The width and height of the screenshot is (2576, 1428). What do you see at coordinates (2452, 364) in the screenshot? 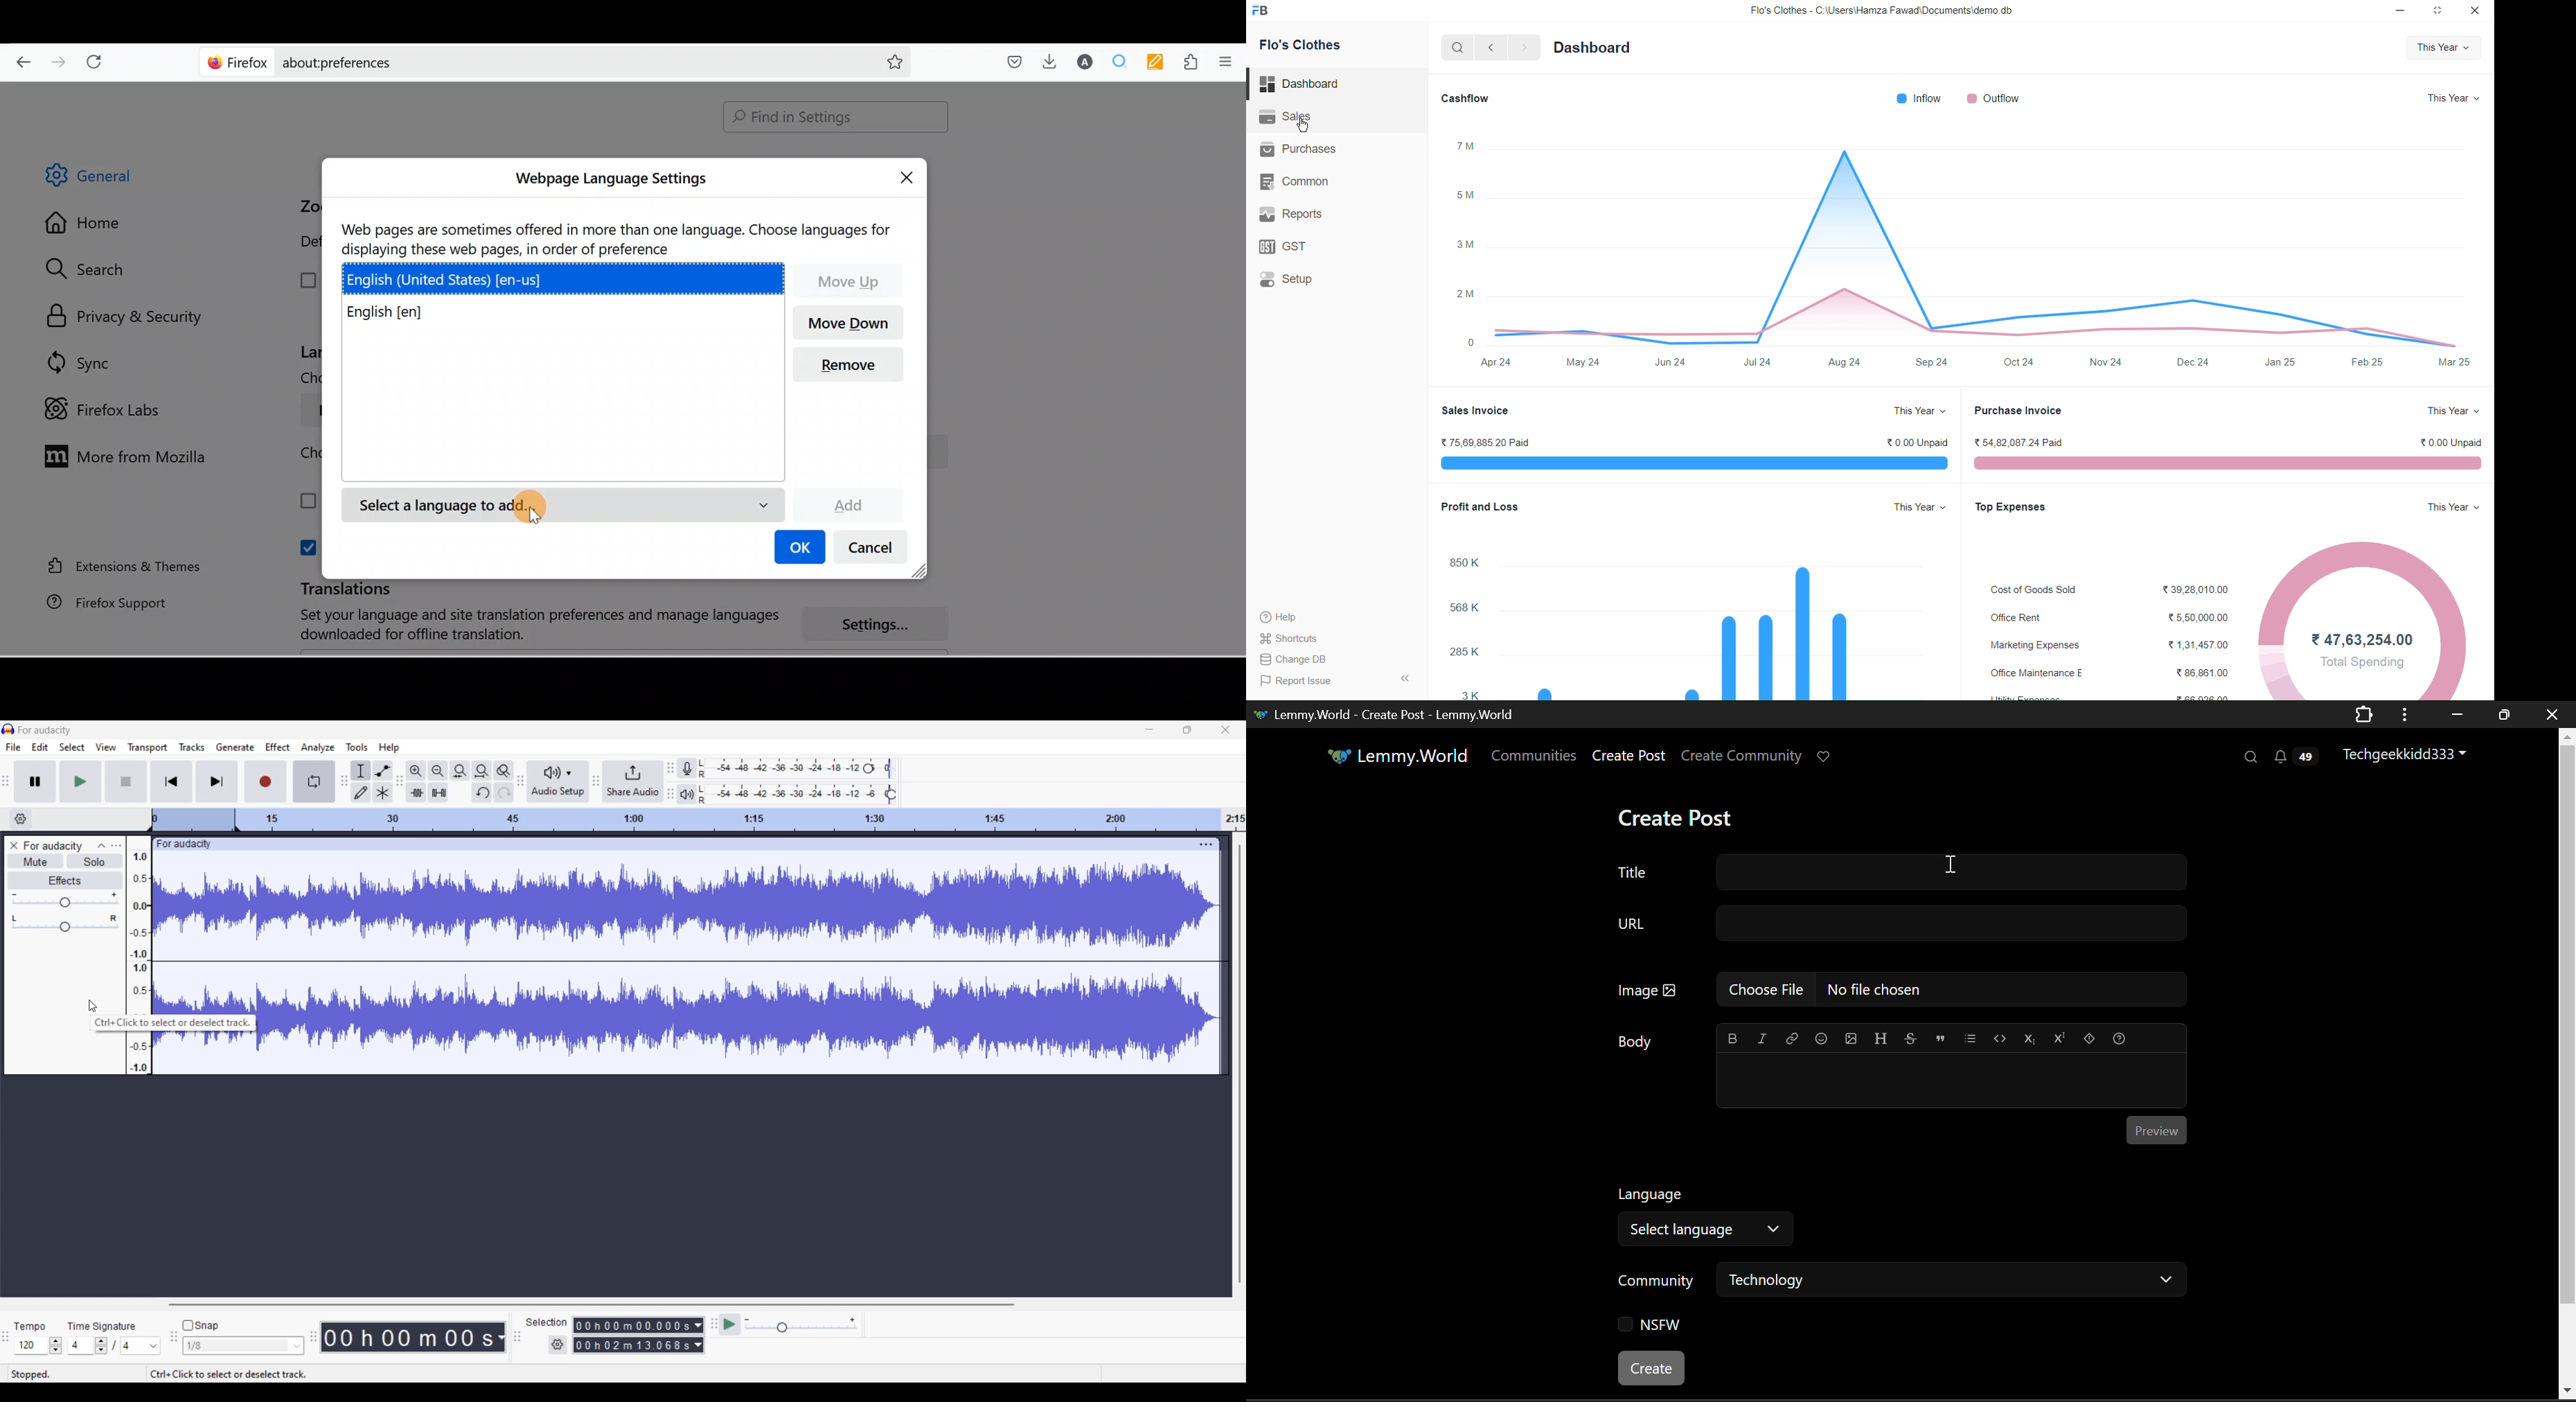
I see `Mar 25` at bounding box center [2452, 364].